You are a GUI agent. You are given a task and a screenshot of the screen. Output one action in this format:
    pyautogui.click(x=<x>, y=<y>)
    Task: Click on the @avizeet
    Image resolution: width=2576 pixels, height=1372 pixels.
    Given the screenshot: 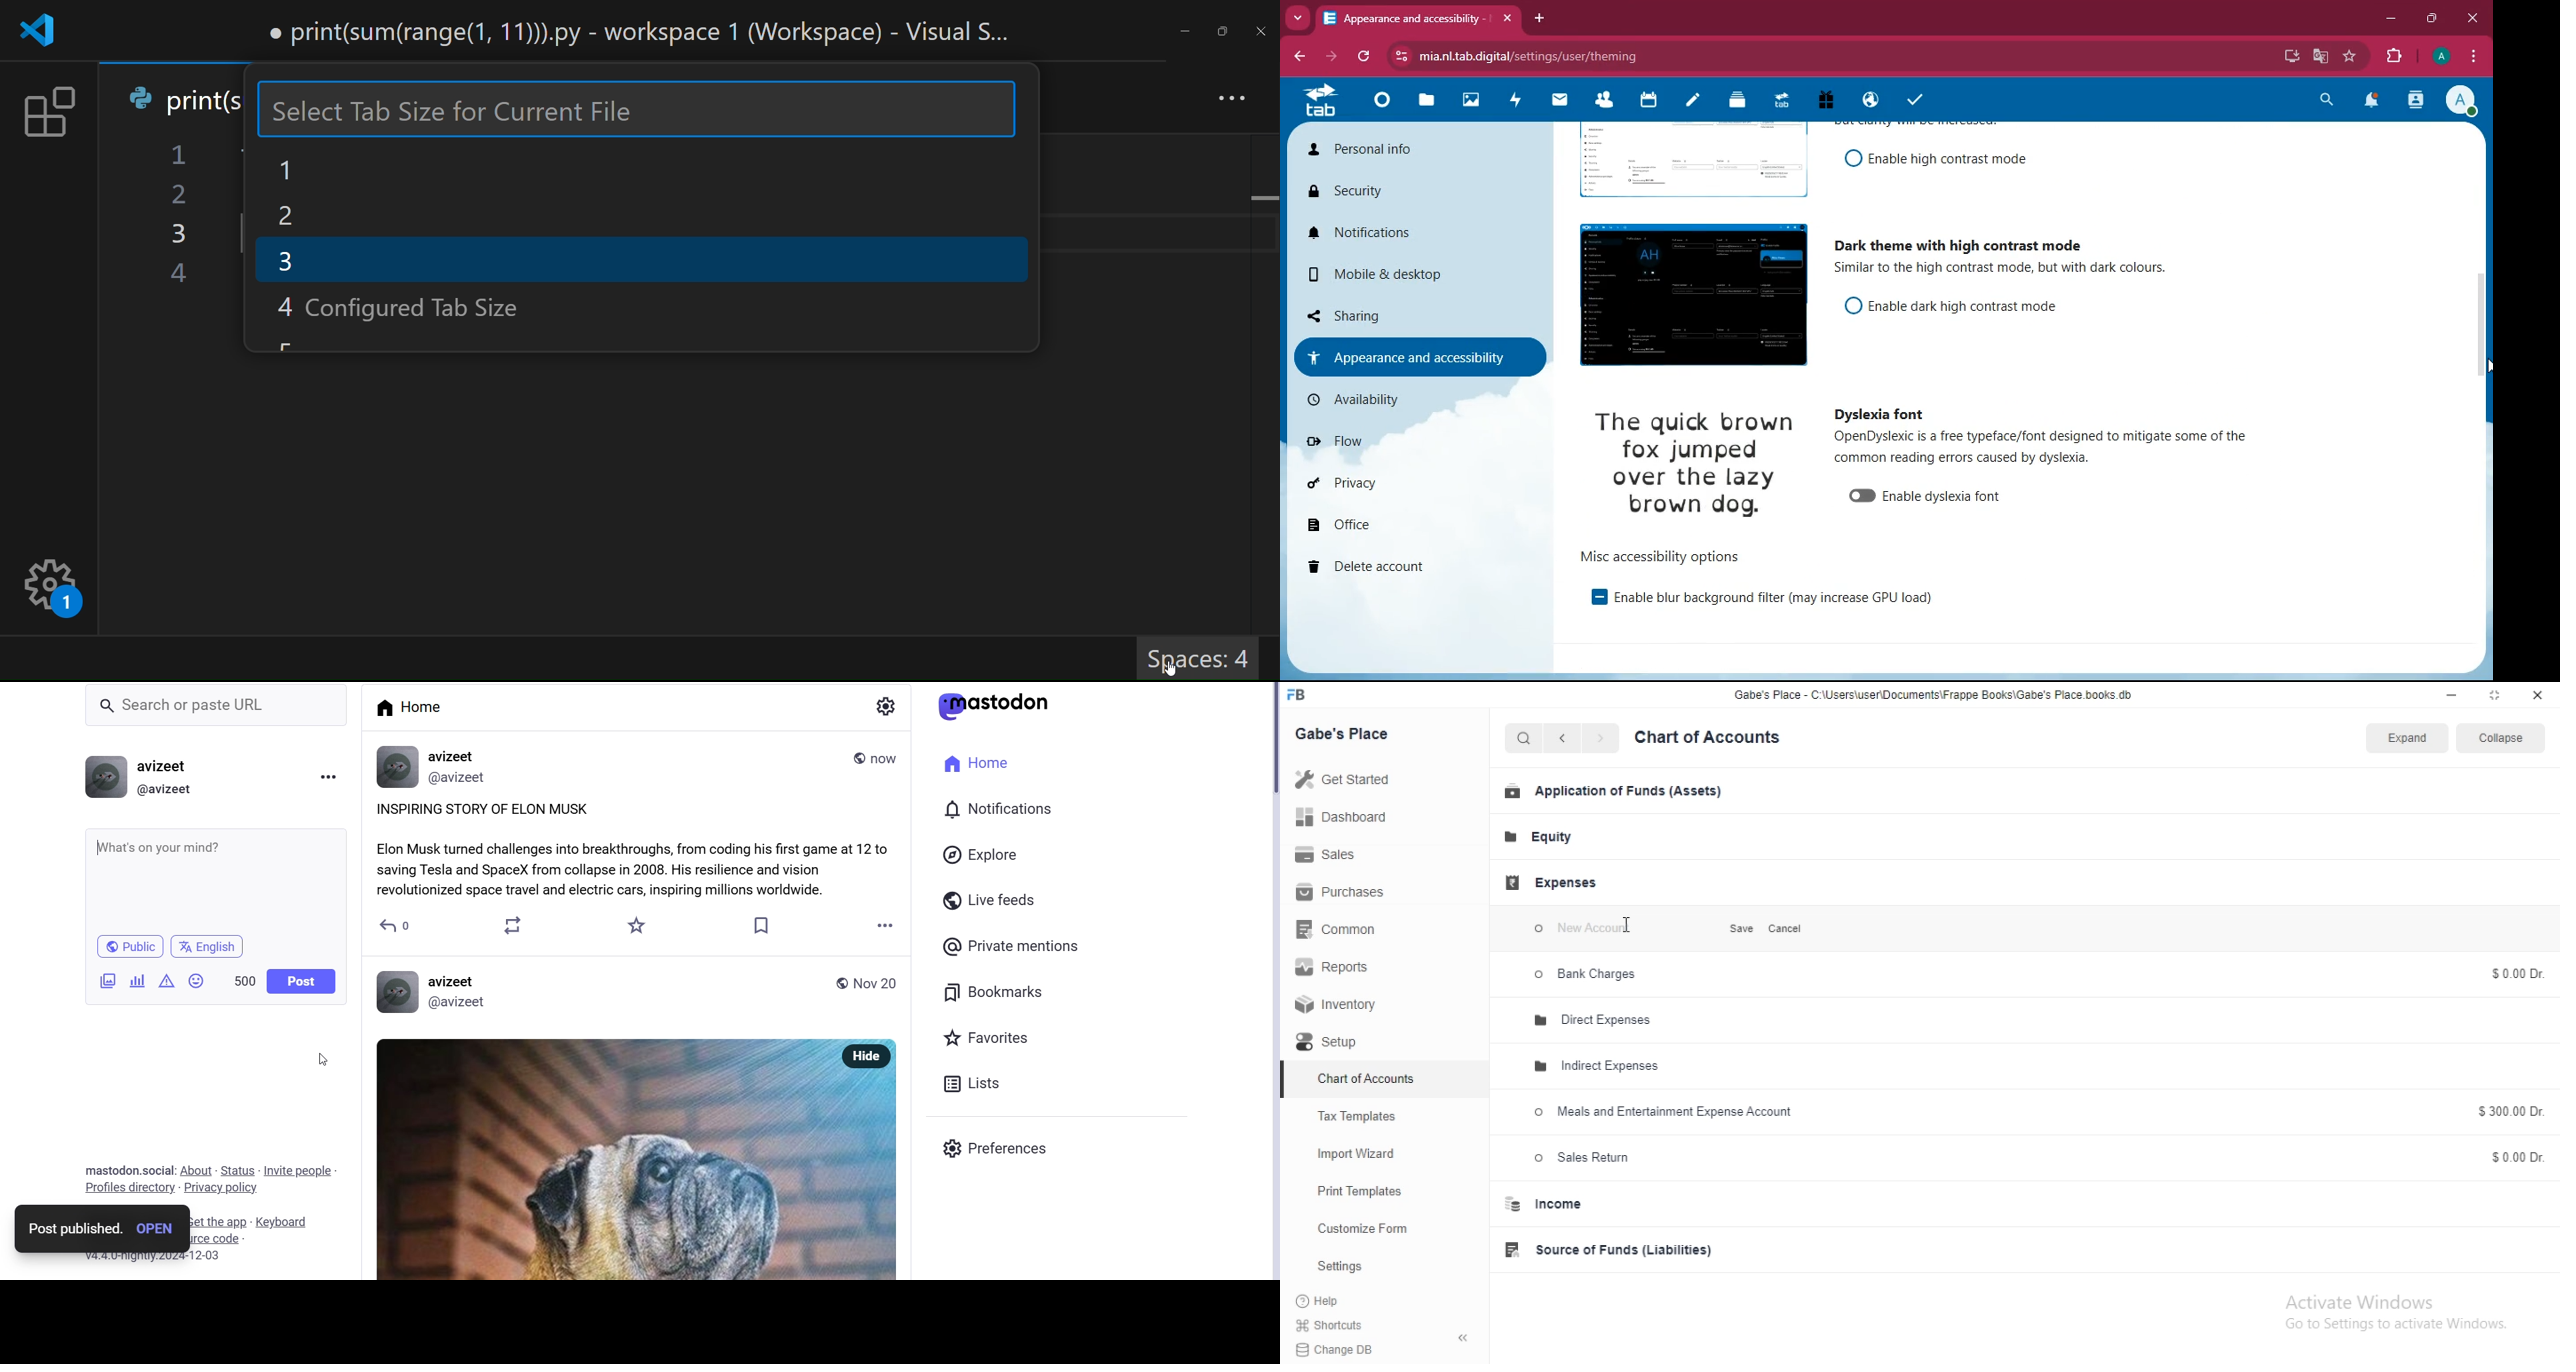 What is the action you would take?
    pyautogui.click(x=457, y=1002)
    